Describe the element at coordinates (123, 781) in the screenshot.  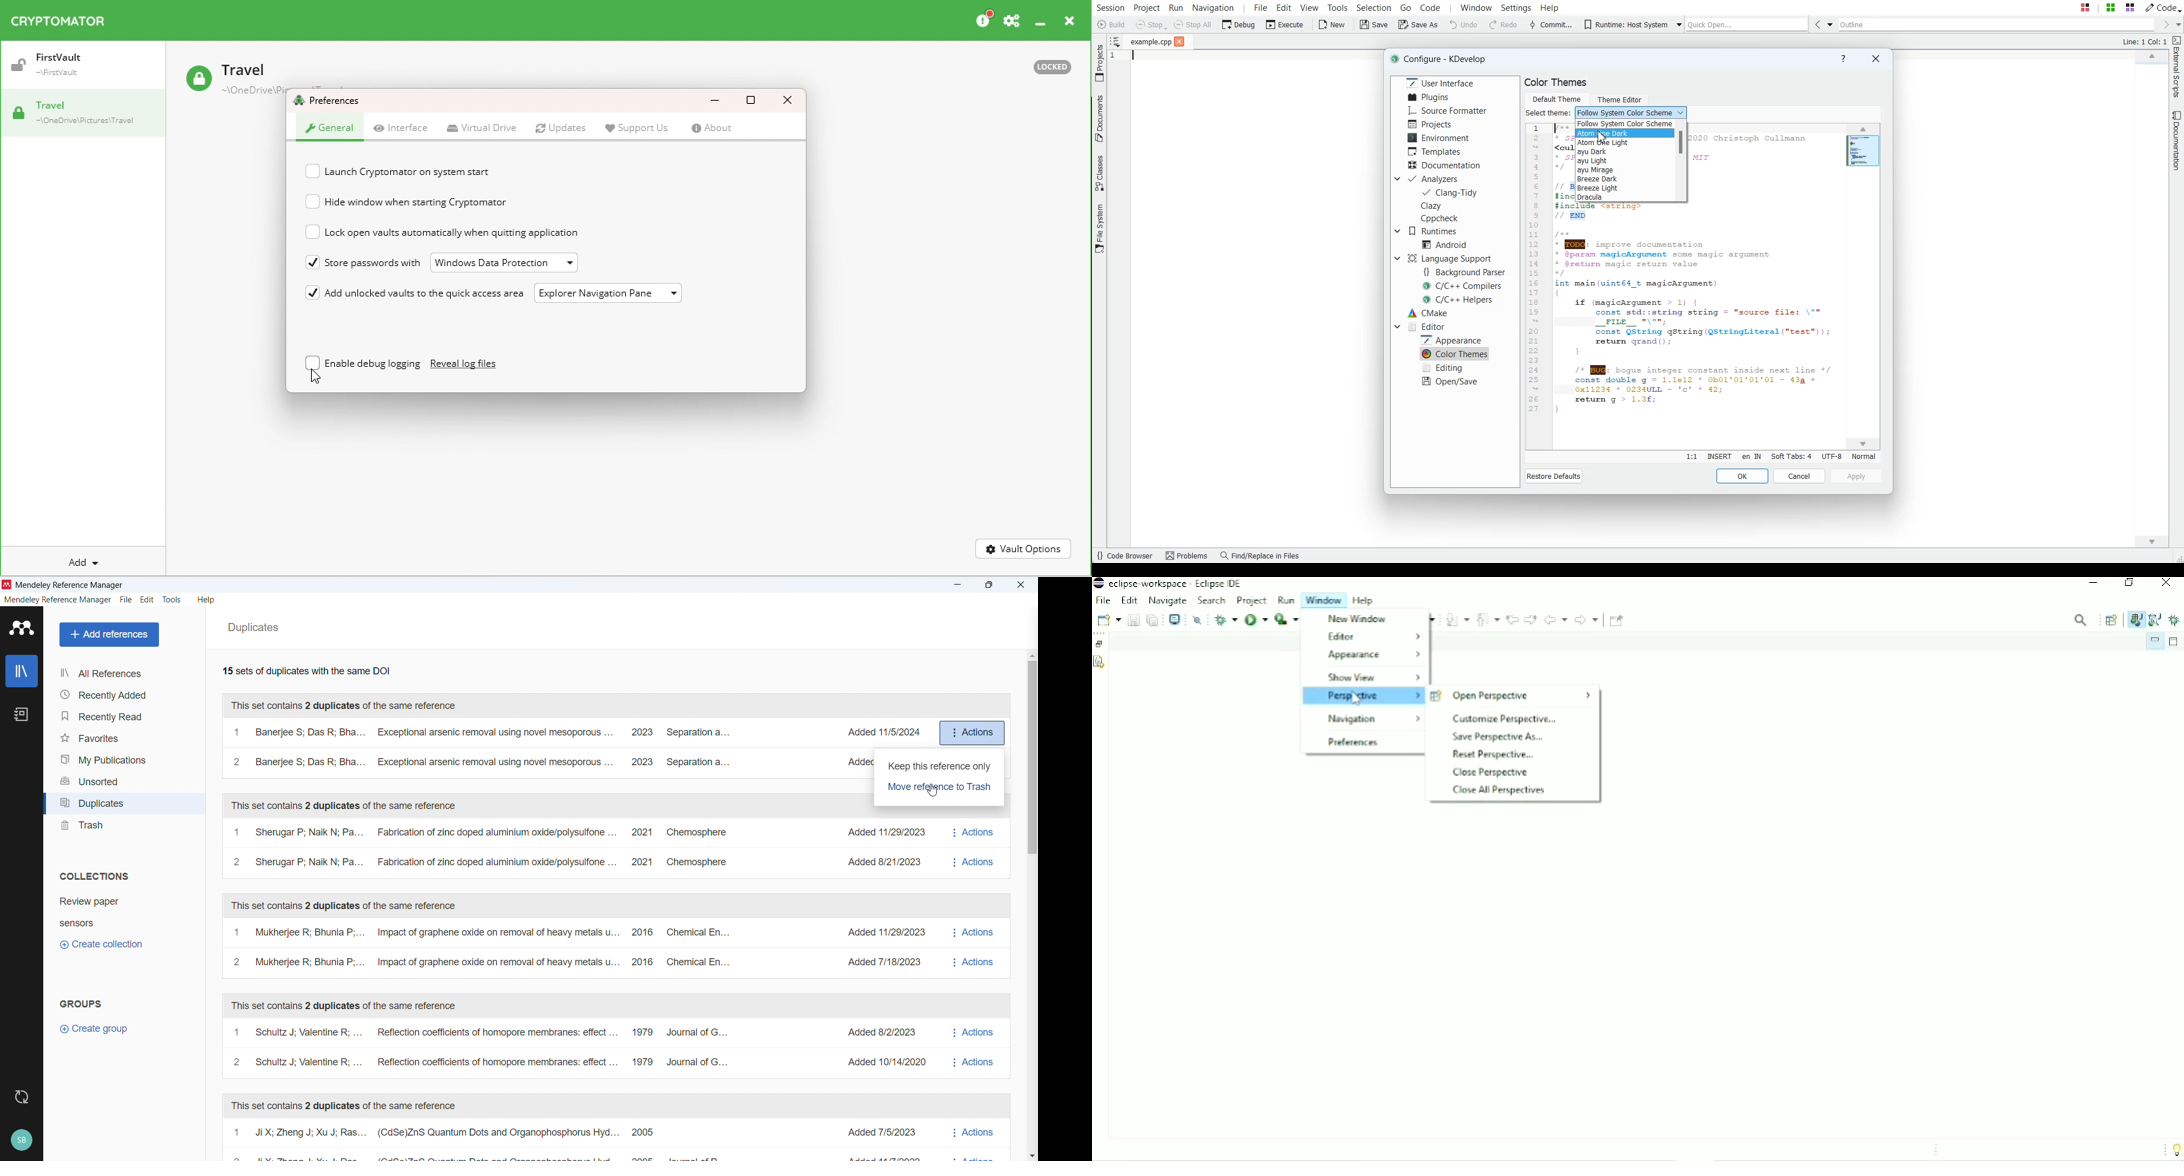
I see `Unsorted ` at that location.